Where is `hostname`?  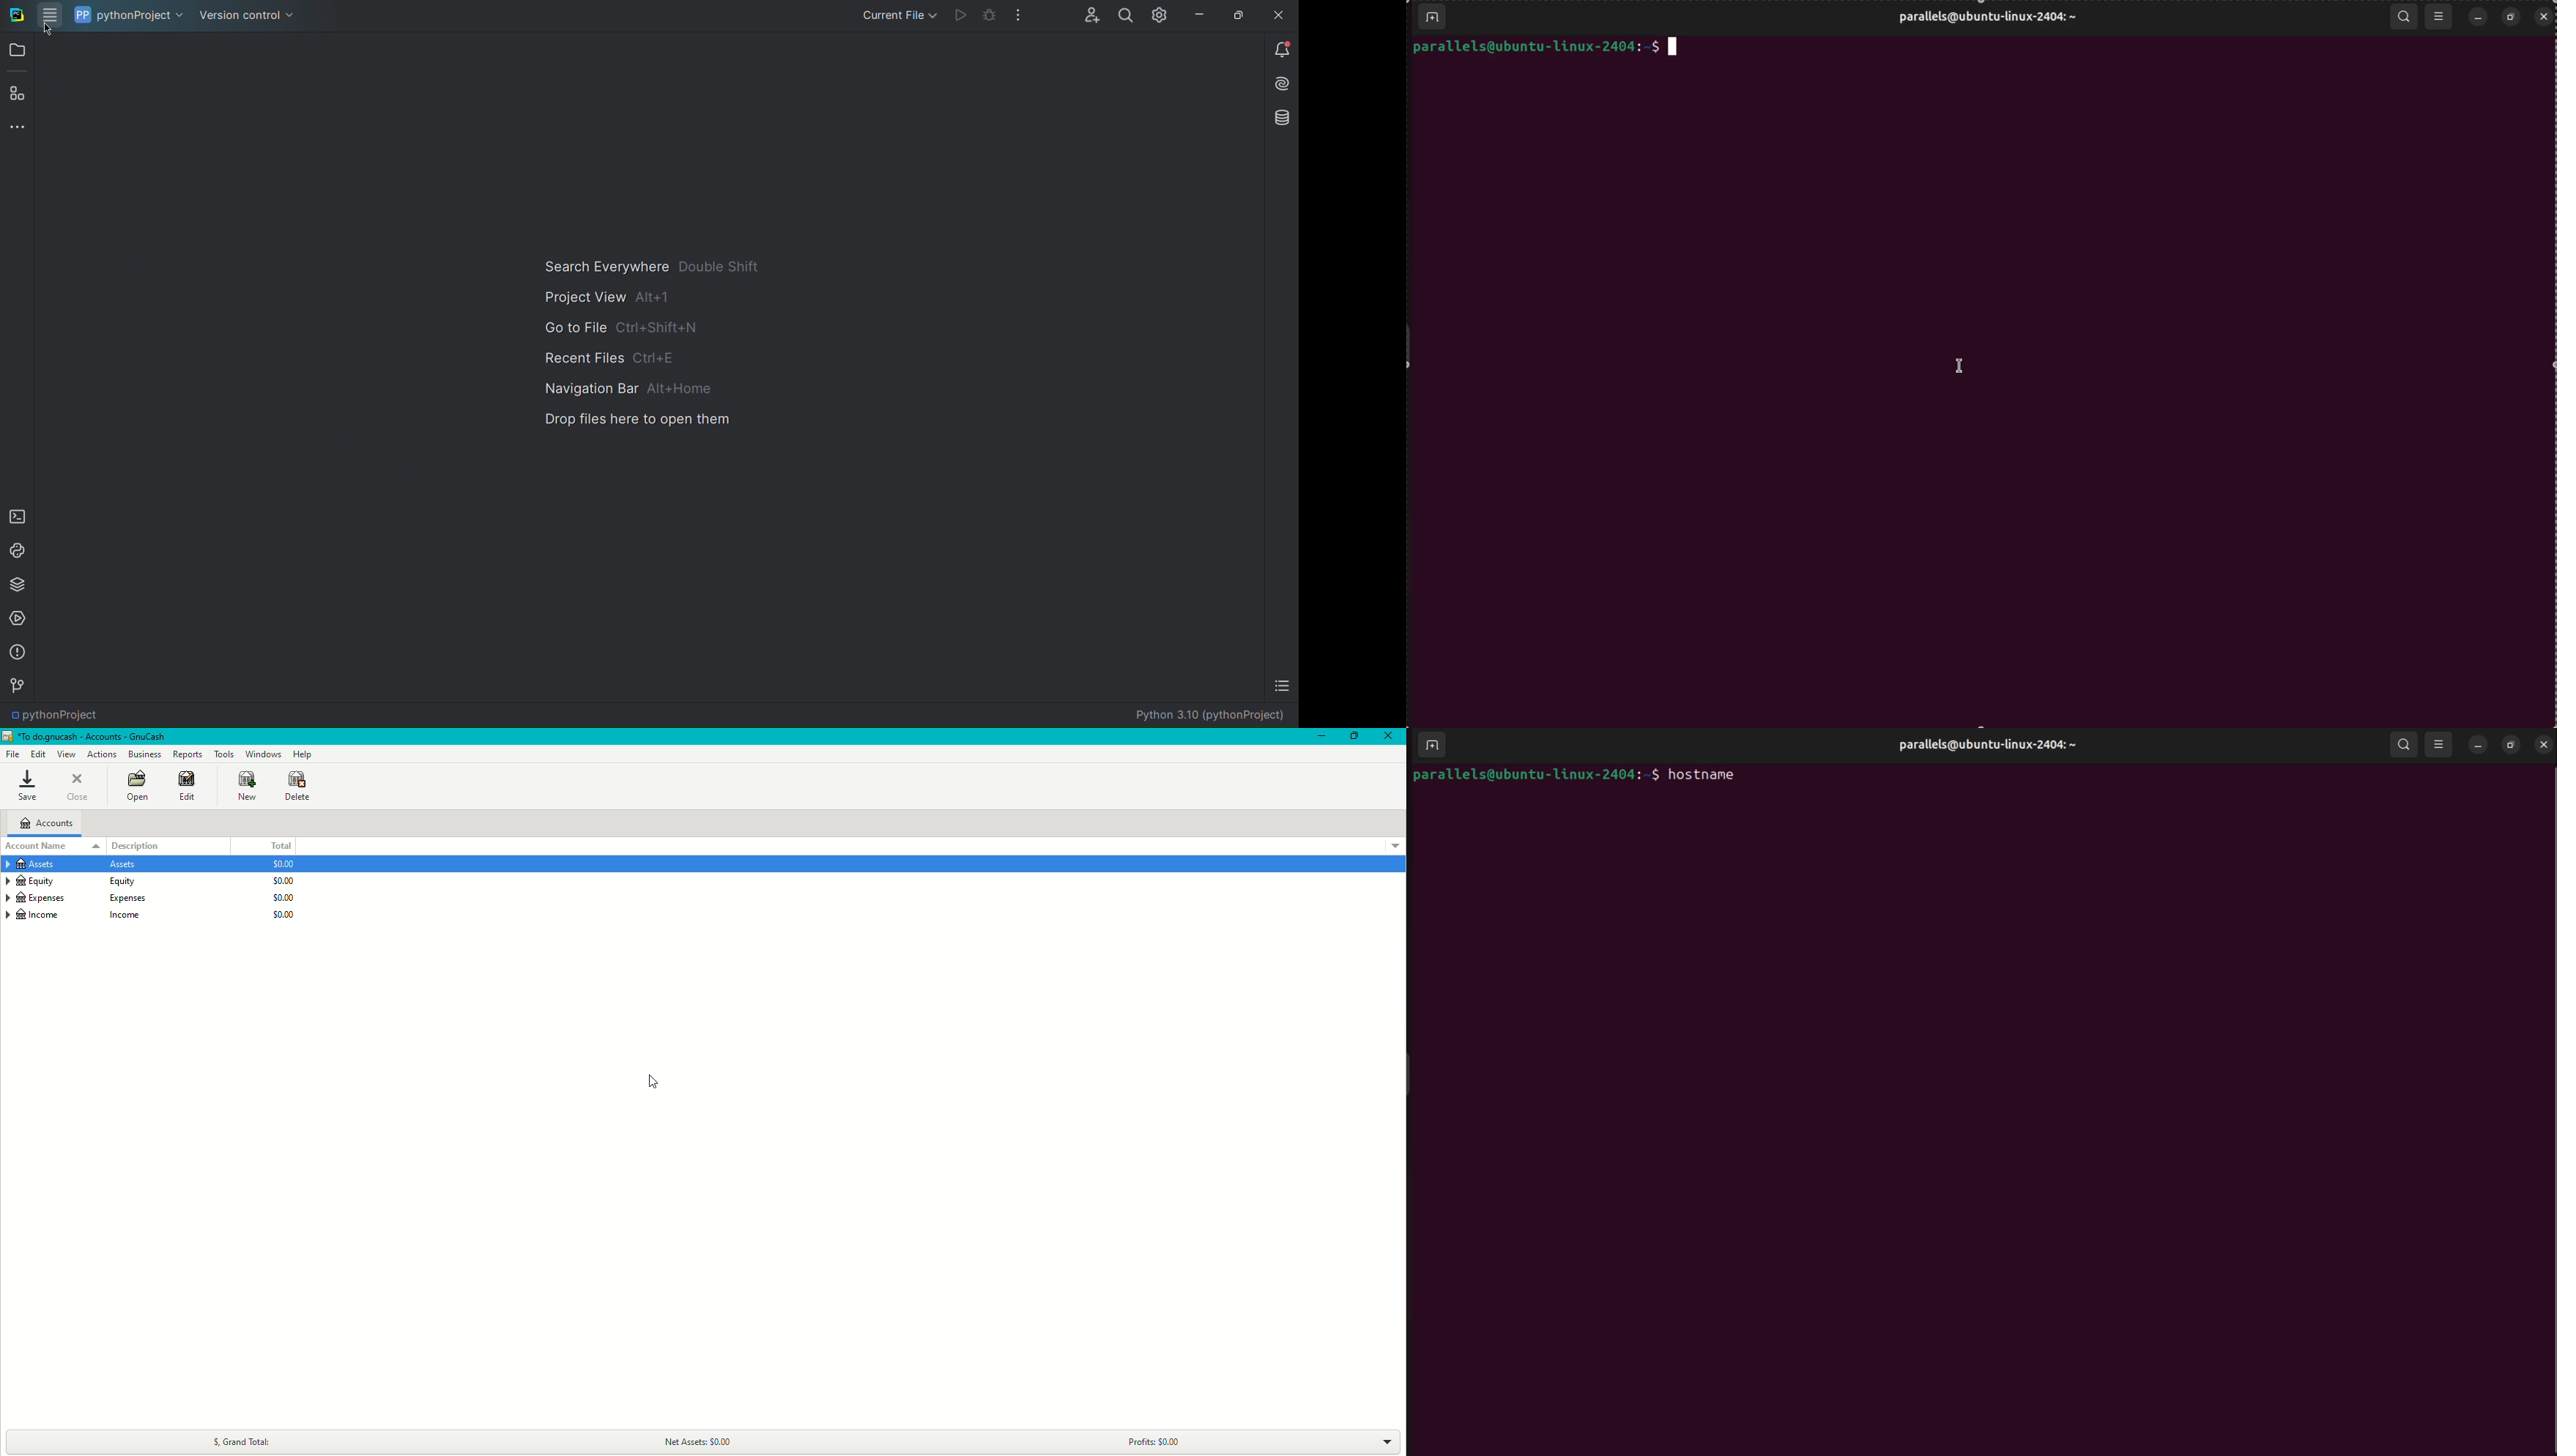 hostname is located at coordinates (1710, 774).